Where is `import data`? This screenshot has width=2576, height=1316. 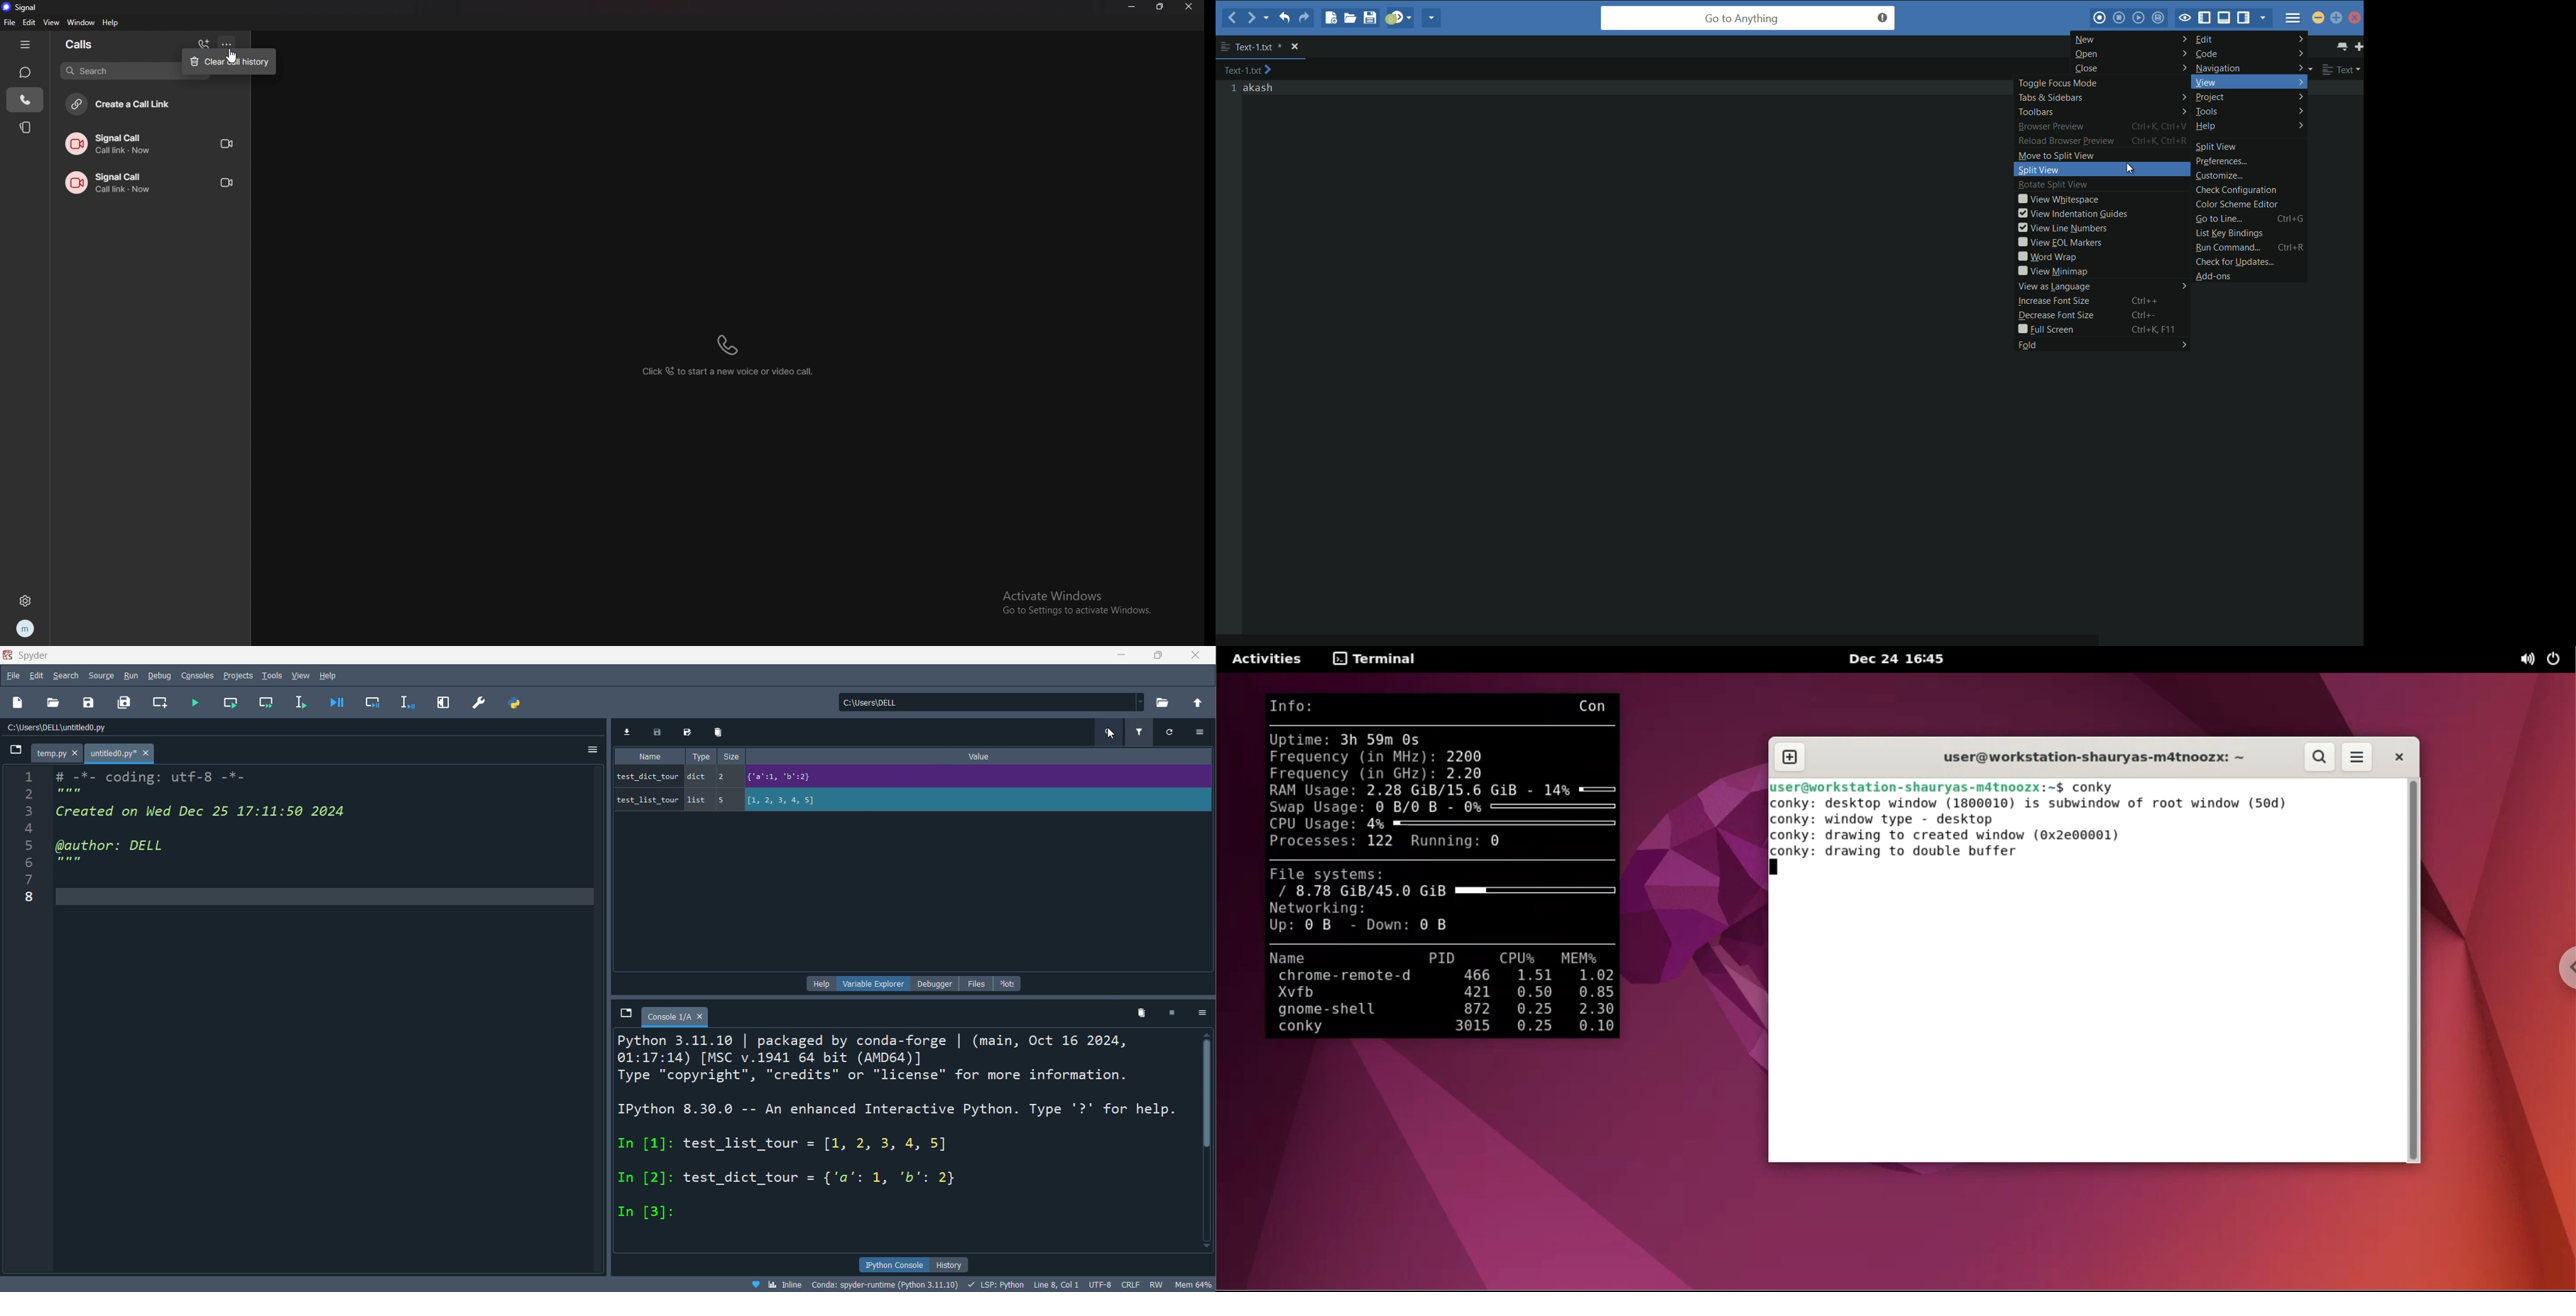
import data is located at coordinates (629, 730).